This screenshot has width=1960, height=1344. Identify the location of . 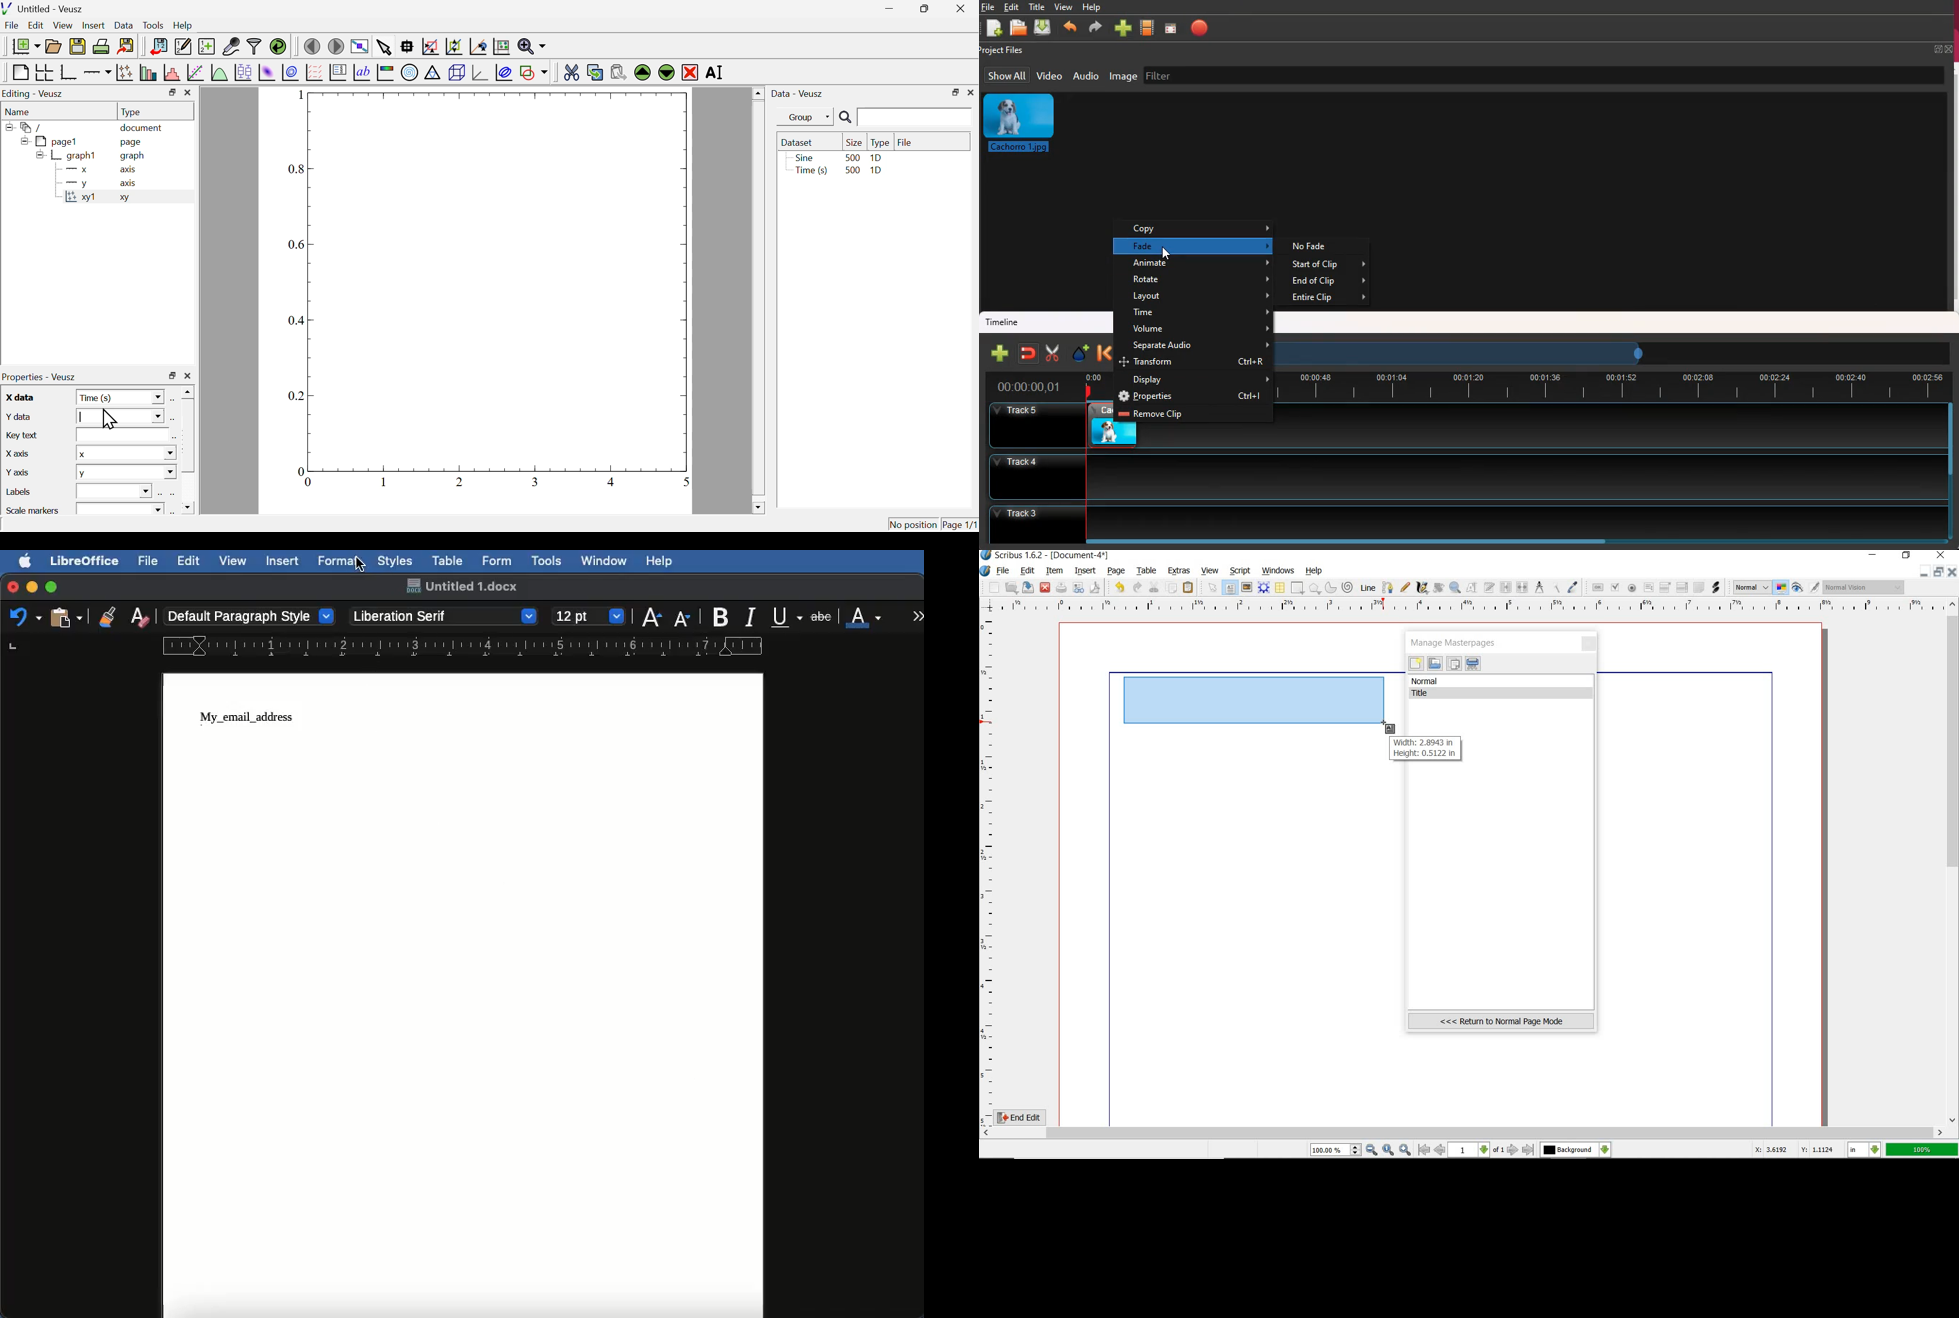
(359, 564).